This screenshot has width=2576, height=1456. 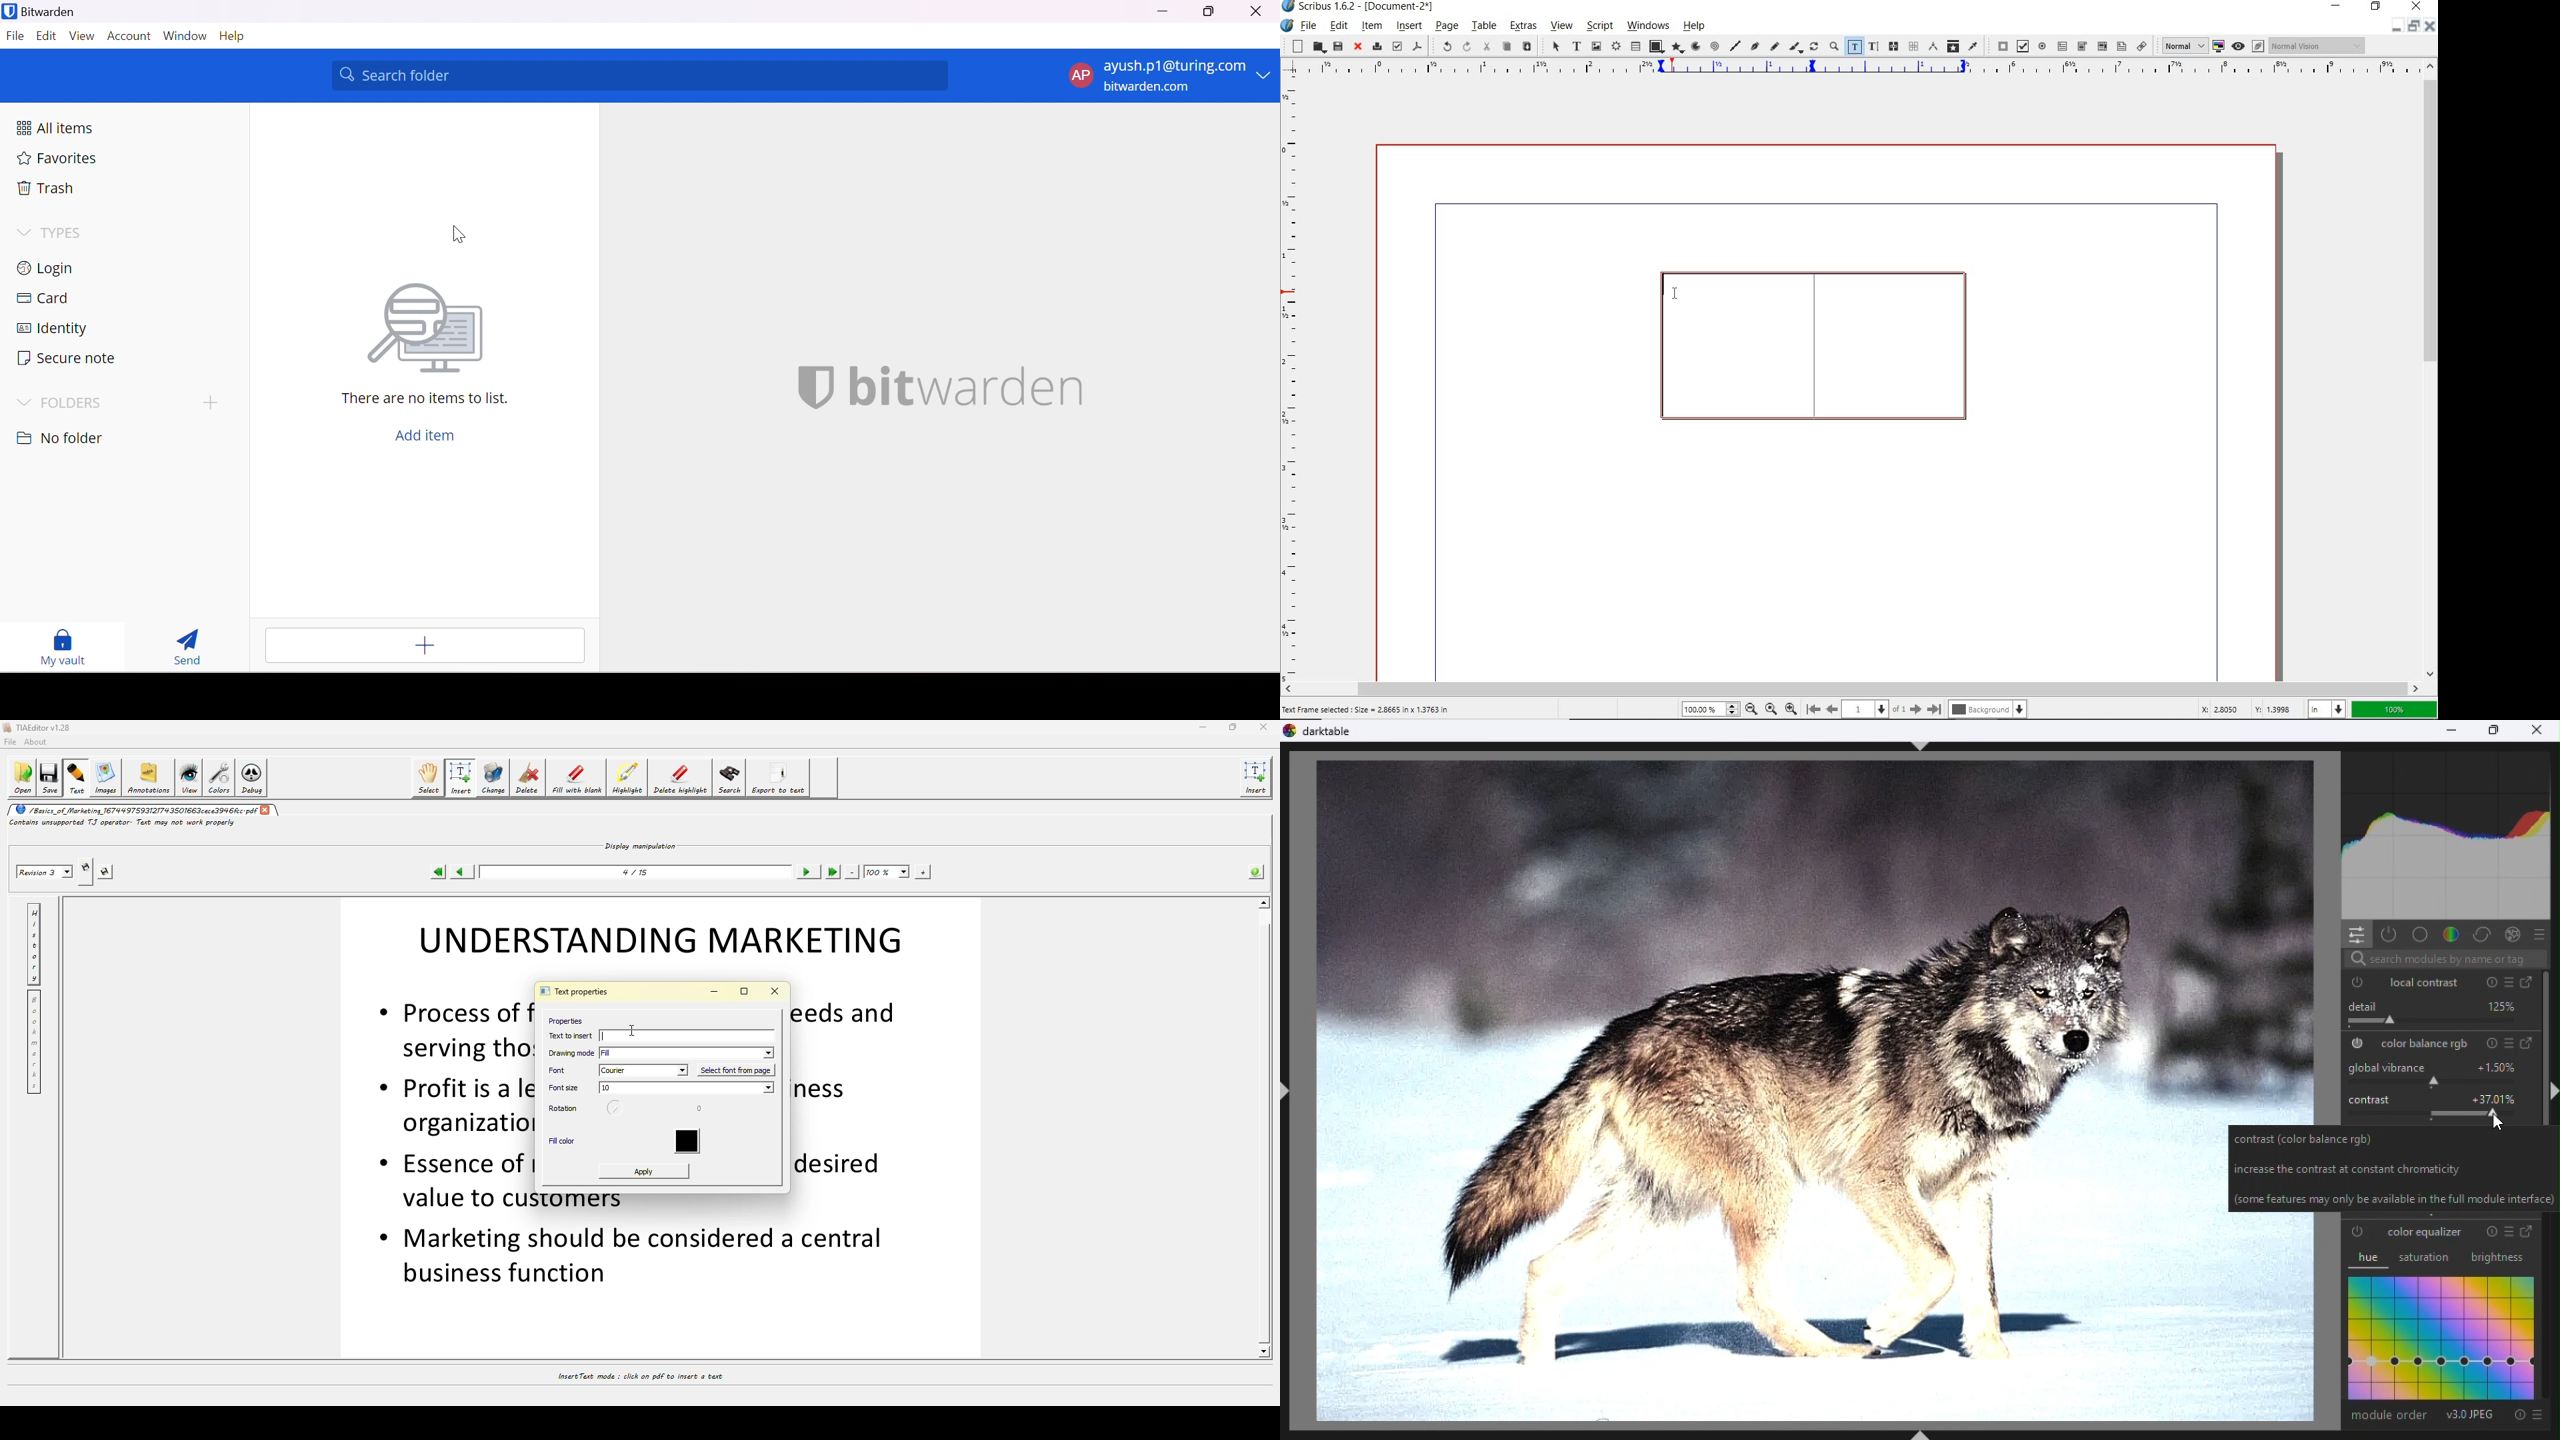 What do you see at coordinates (1374, 26) in the screenshot?
I see `item` at bounding box center [1374, 26].